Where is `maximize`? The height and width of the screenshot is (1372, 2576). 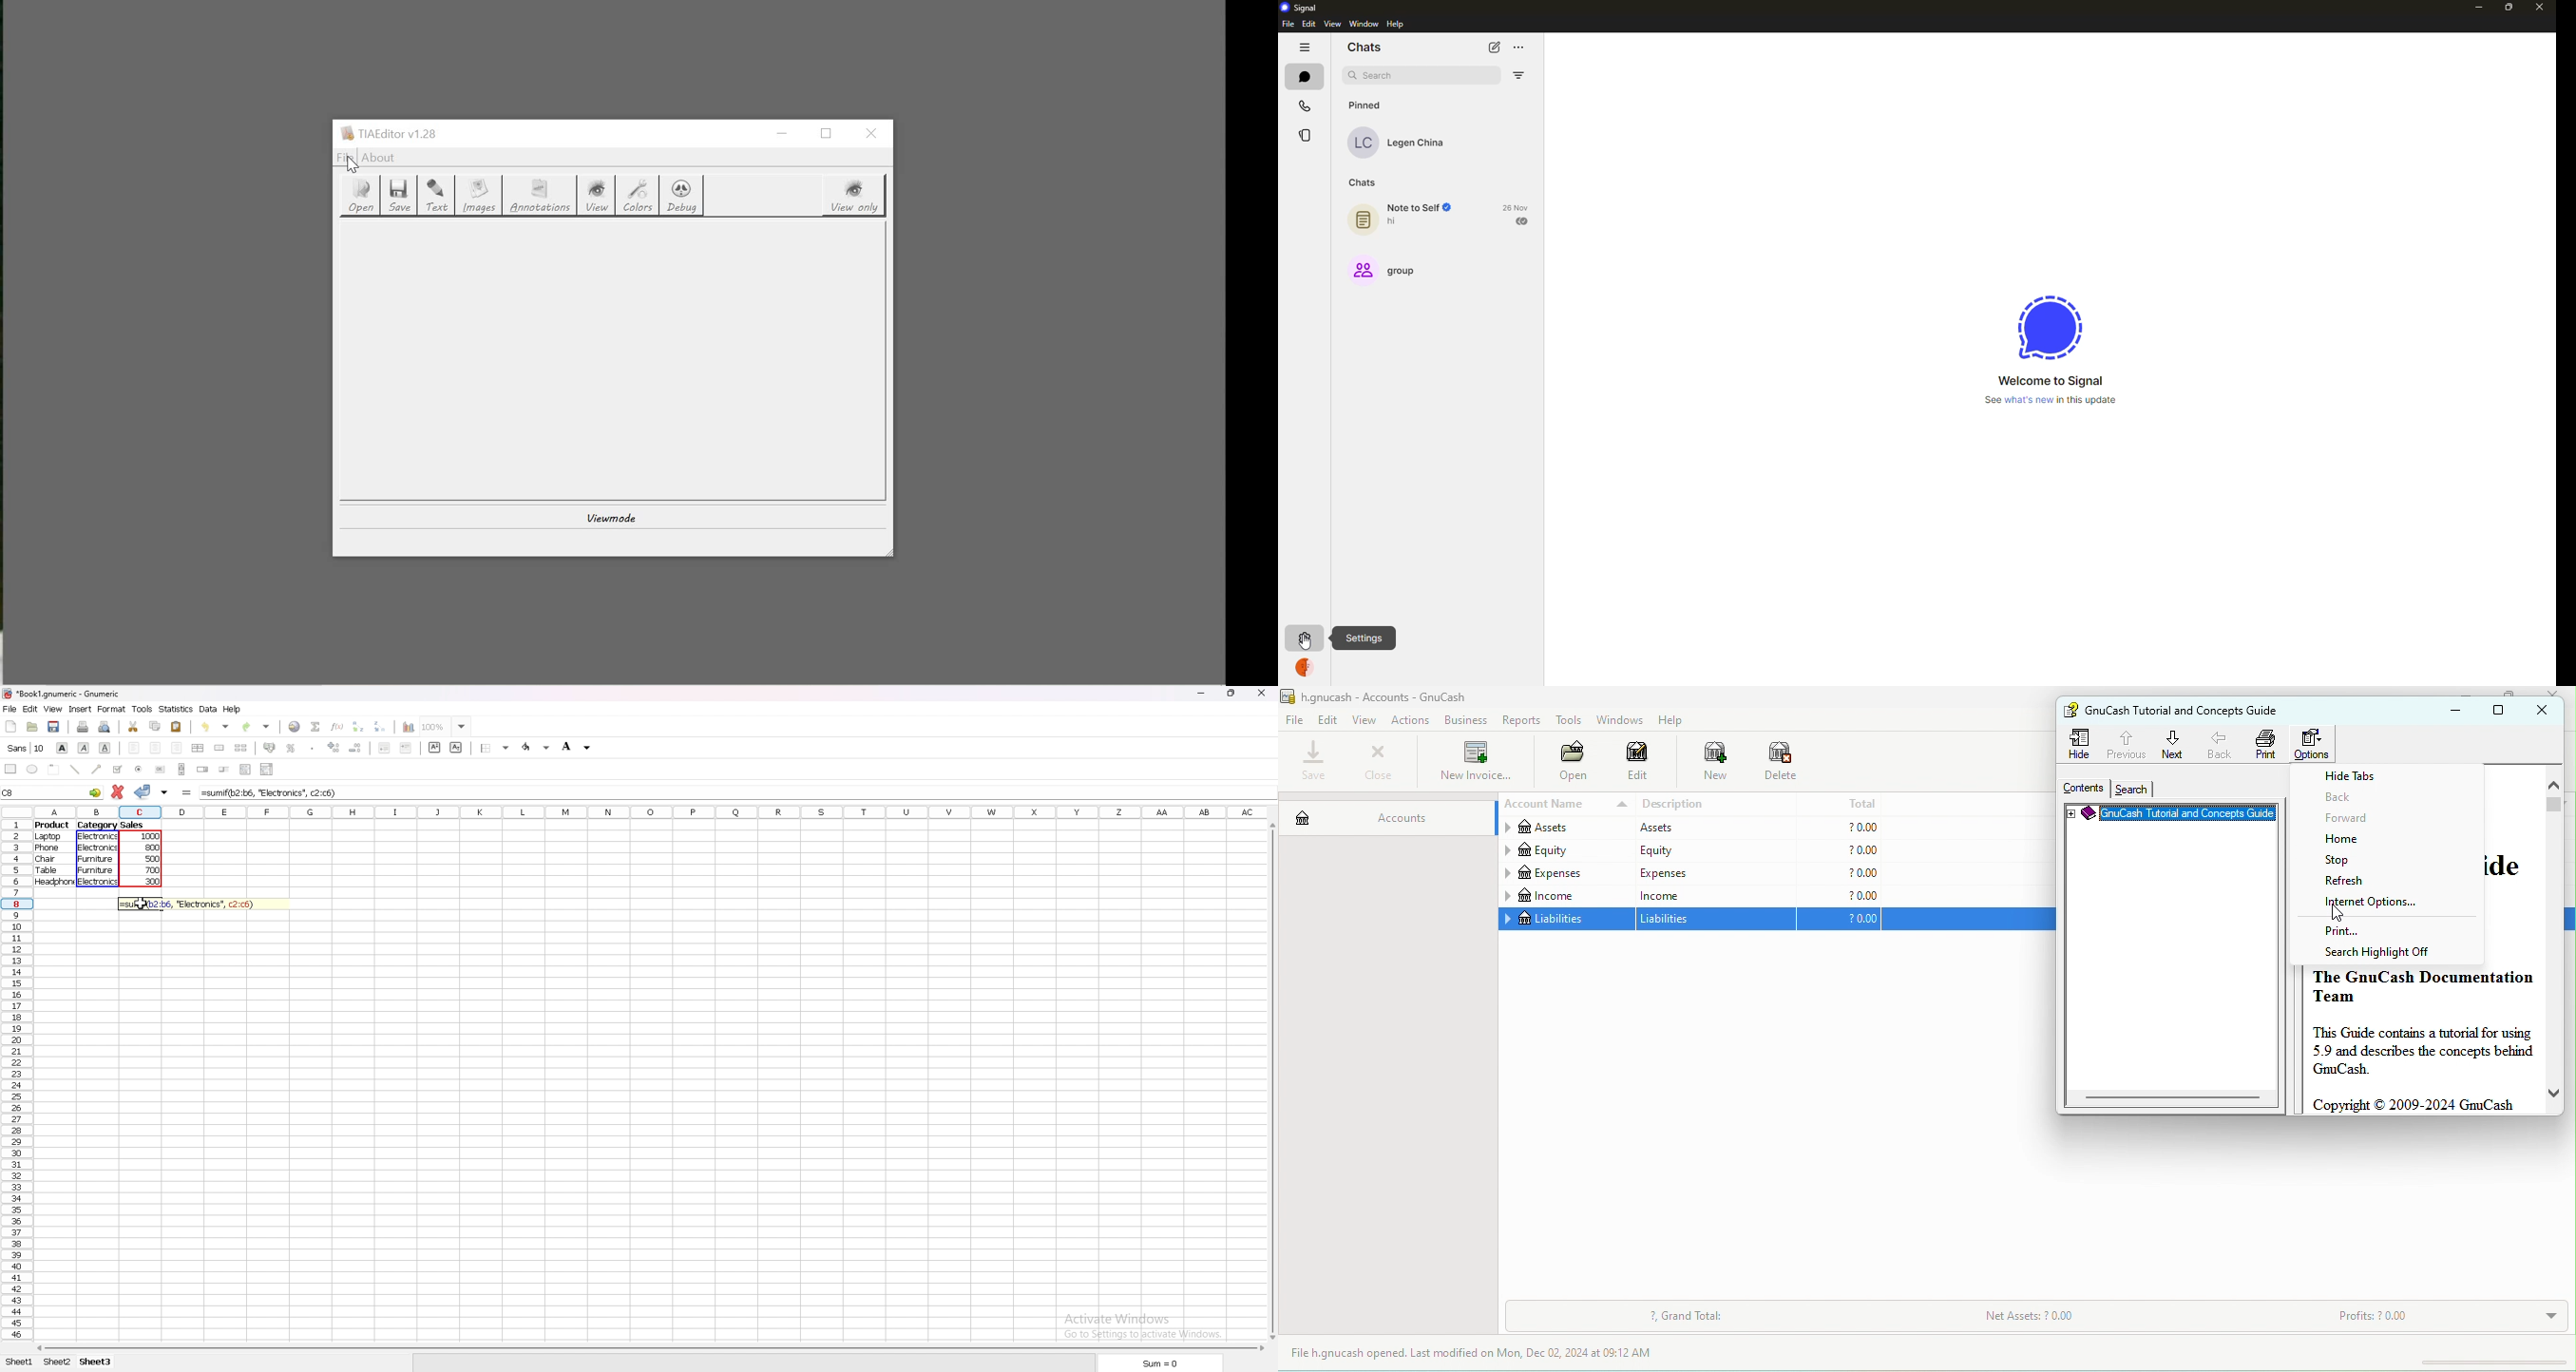
maximize is located at coordinates (2502, 711).